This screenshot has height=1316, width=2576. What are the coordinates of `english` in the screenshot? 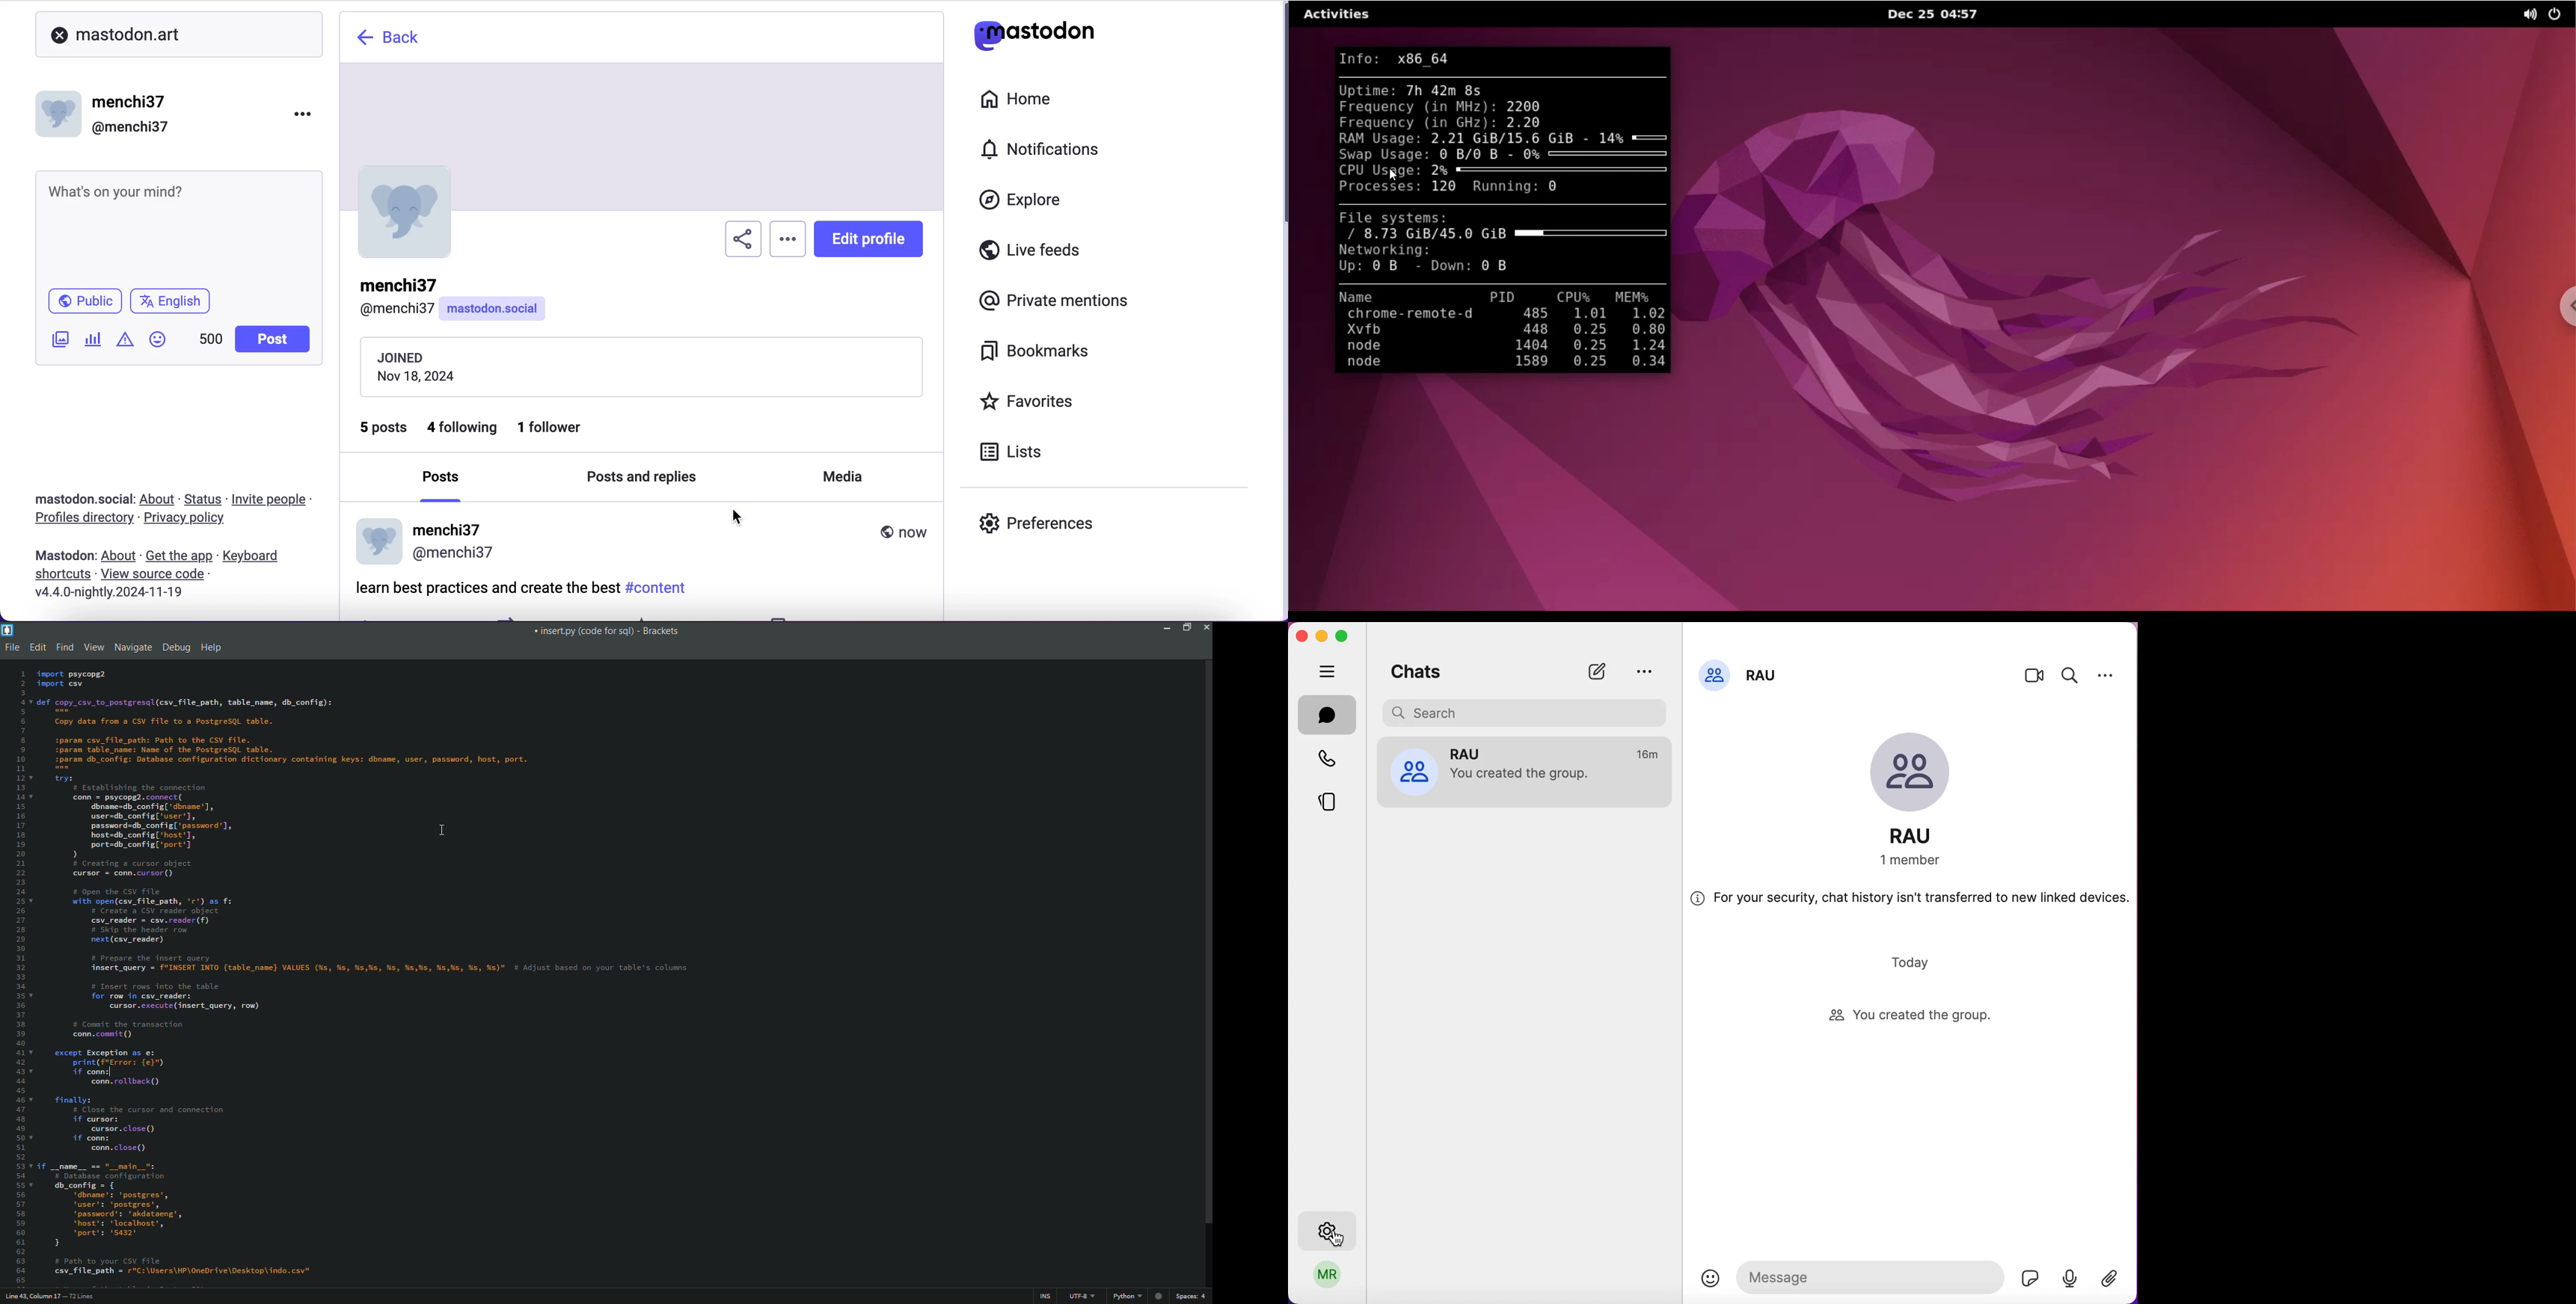 It's located at (174, 301).